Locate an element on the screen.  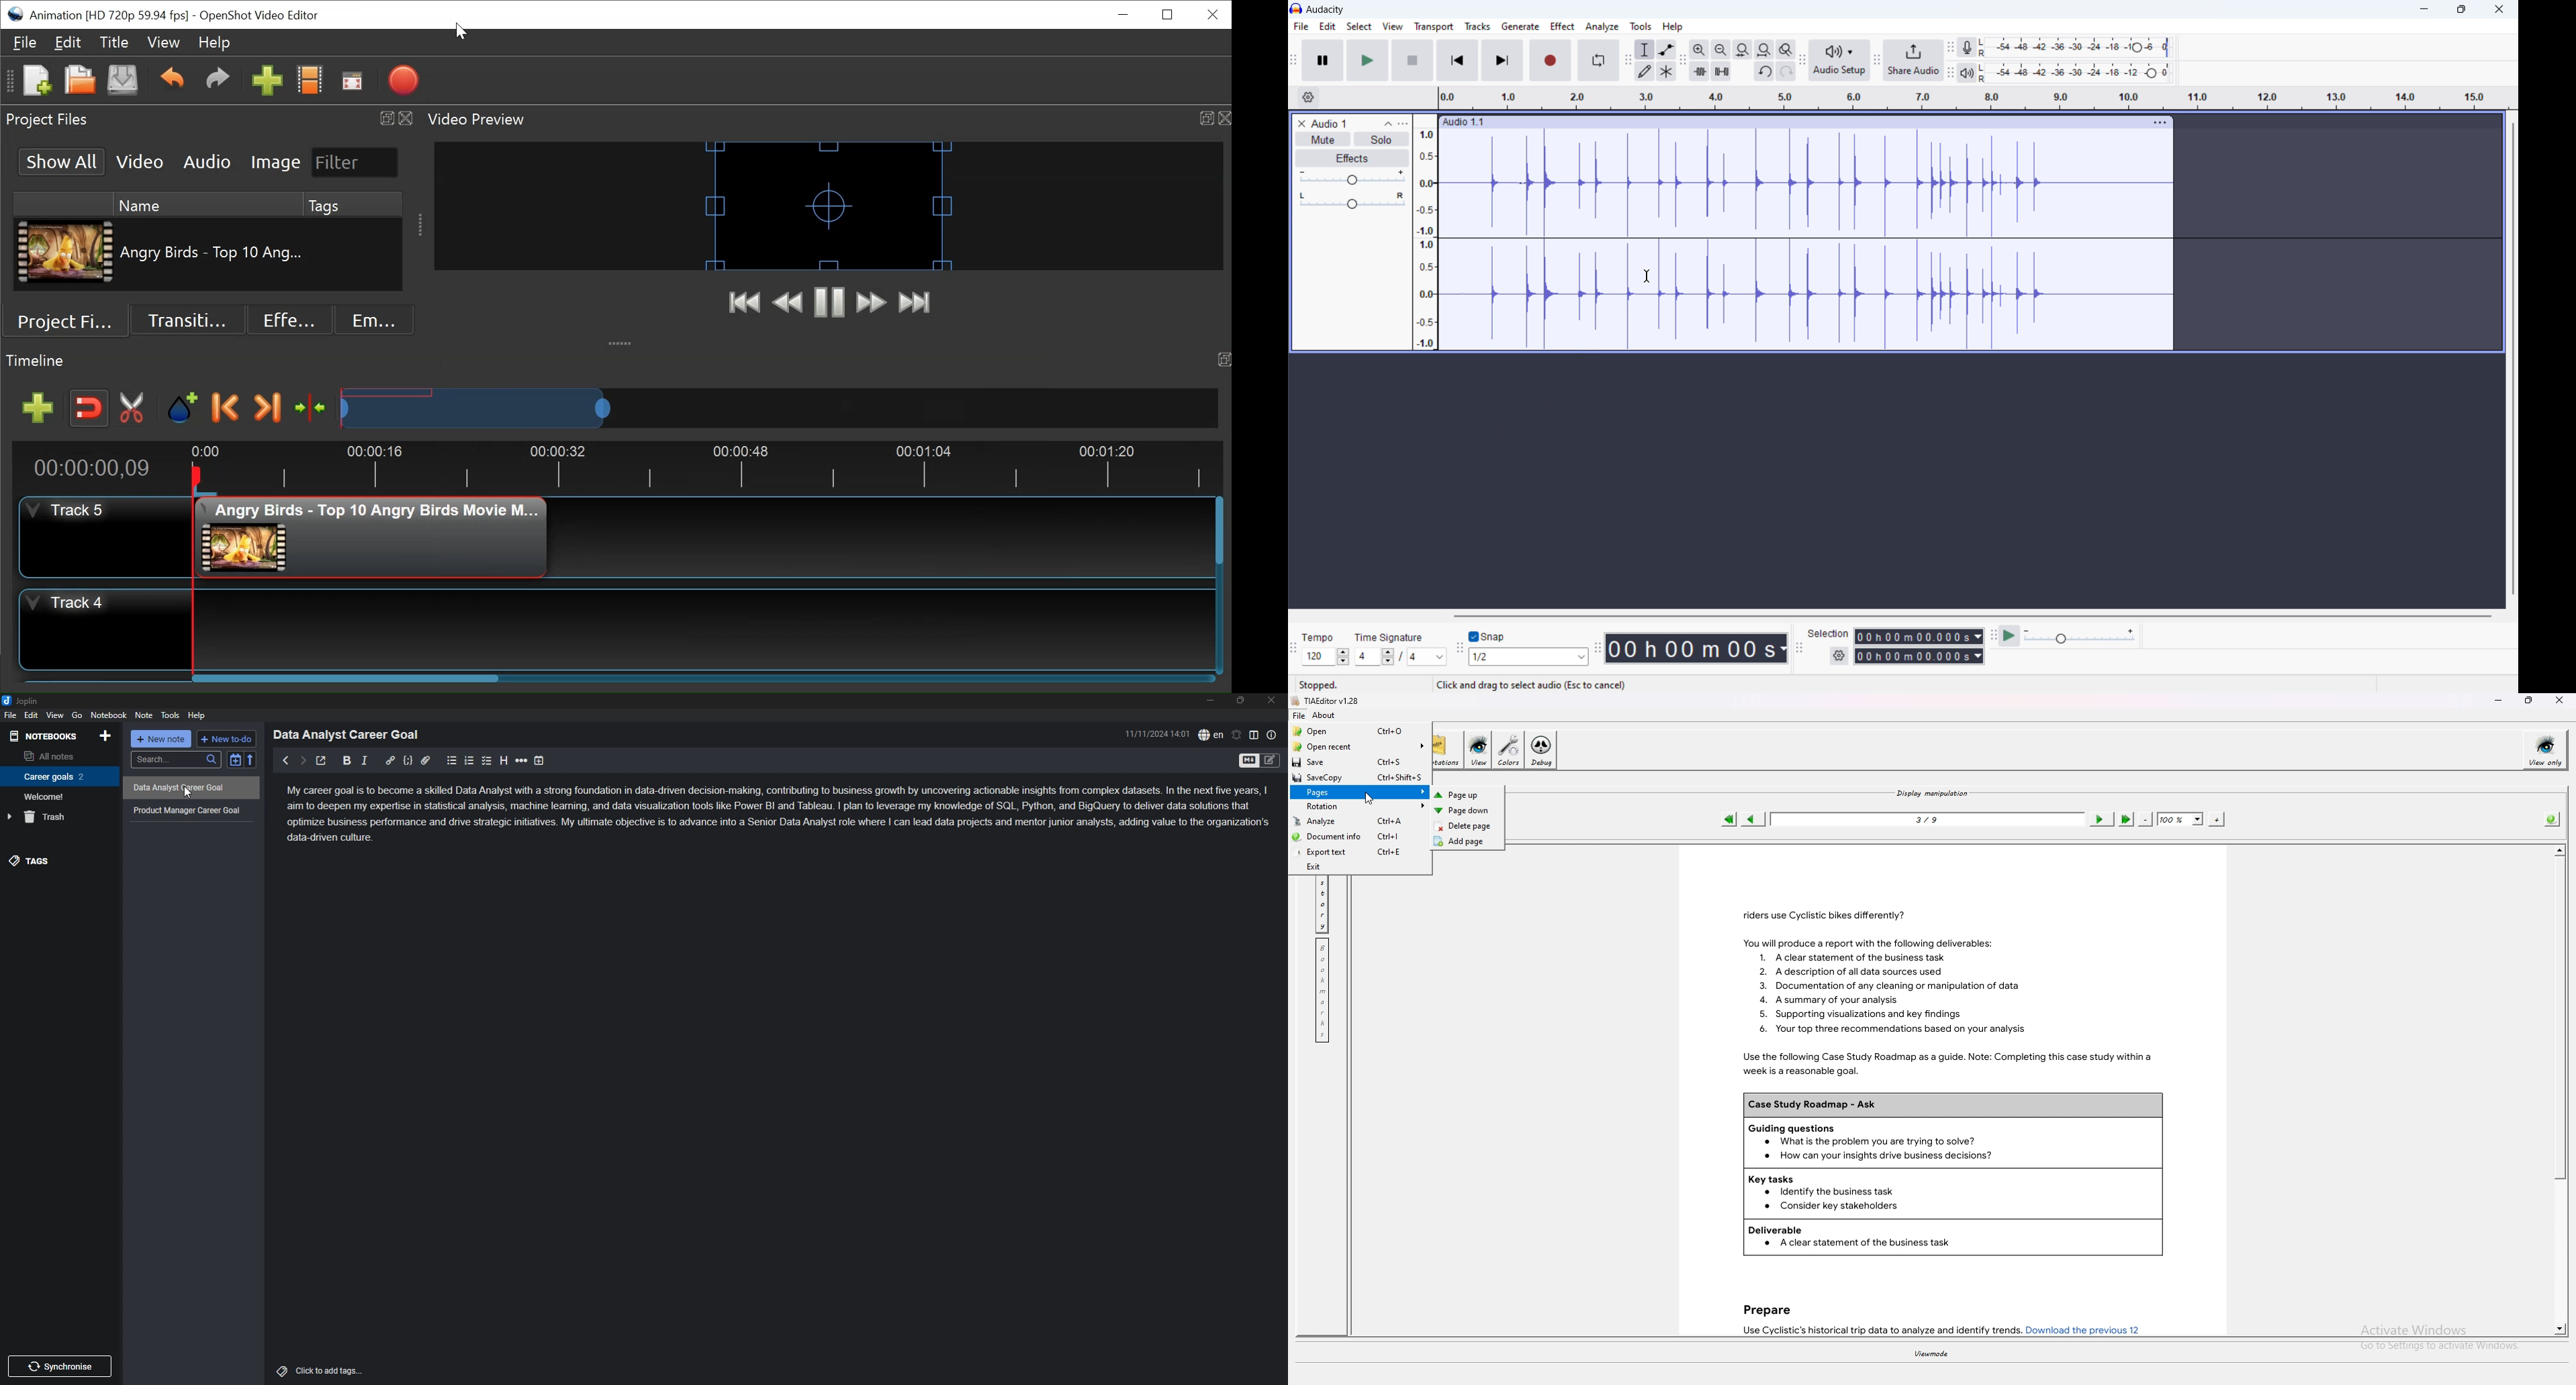
Tags is located at coordinates (354, 204).